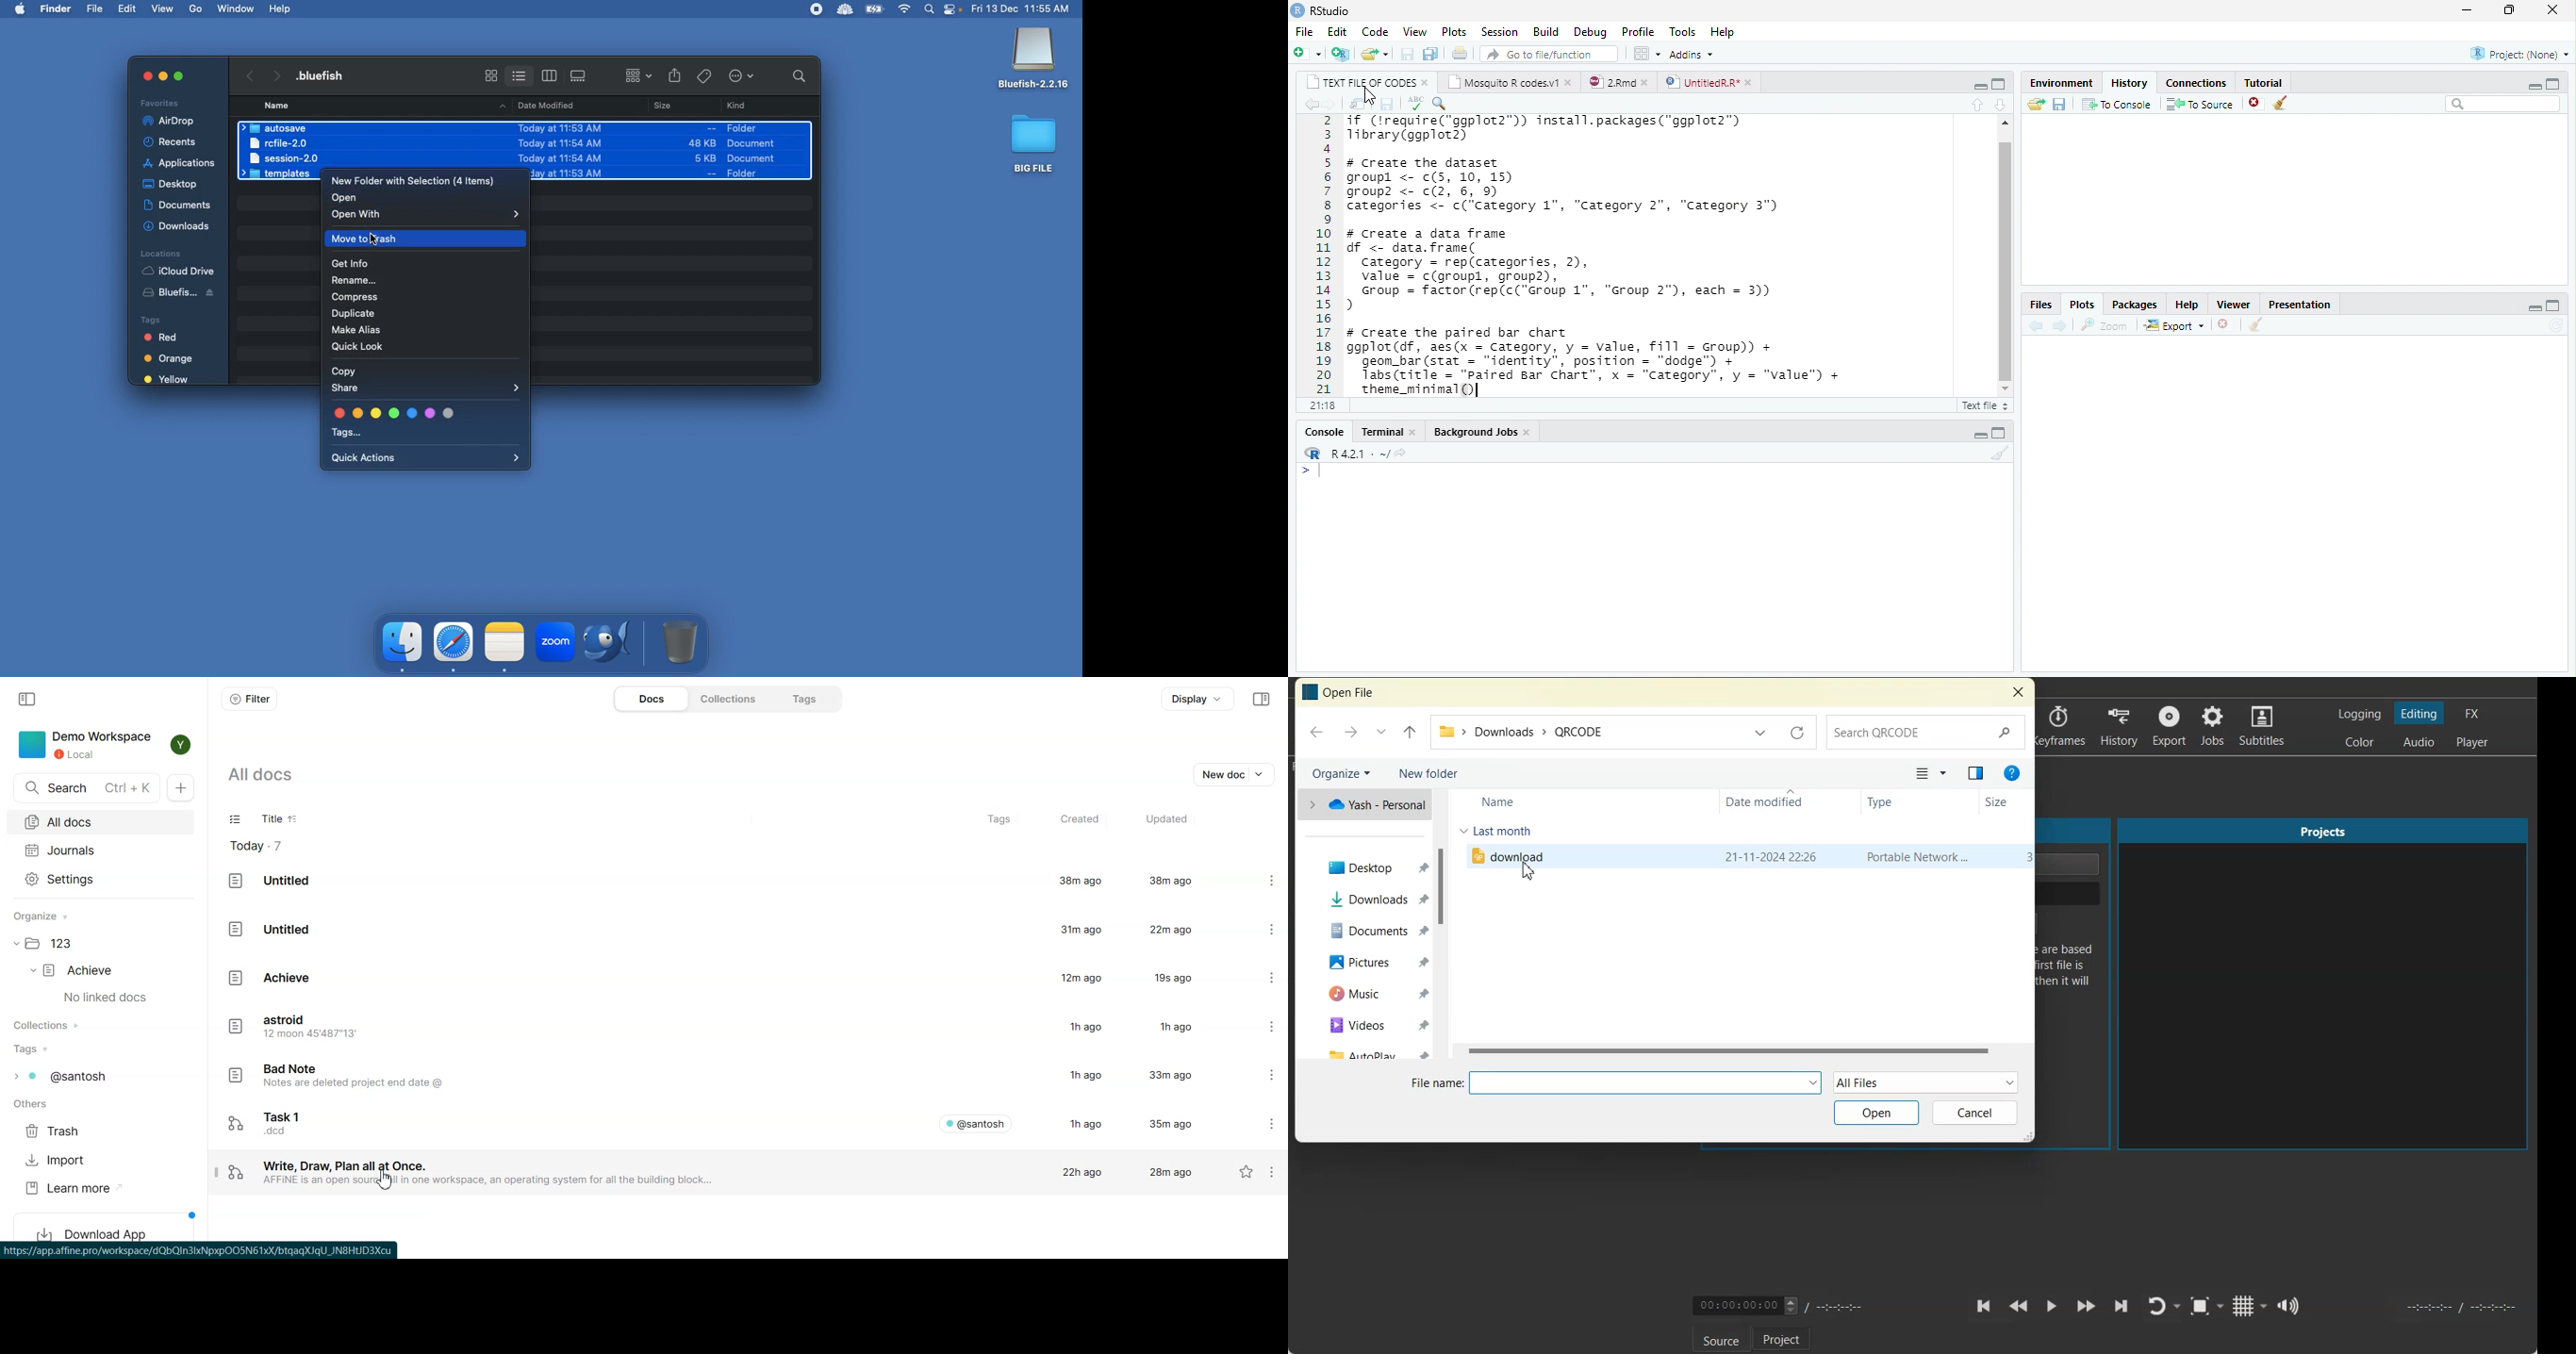 This screenshot has width=2576, height=1372. What do you see at coordinates (2419, 742) in the screenshot?
I see `Switch to the Audio layout` at bounding box center [2419, 742].